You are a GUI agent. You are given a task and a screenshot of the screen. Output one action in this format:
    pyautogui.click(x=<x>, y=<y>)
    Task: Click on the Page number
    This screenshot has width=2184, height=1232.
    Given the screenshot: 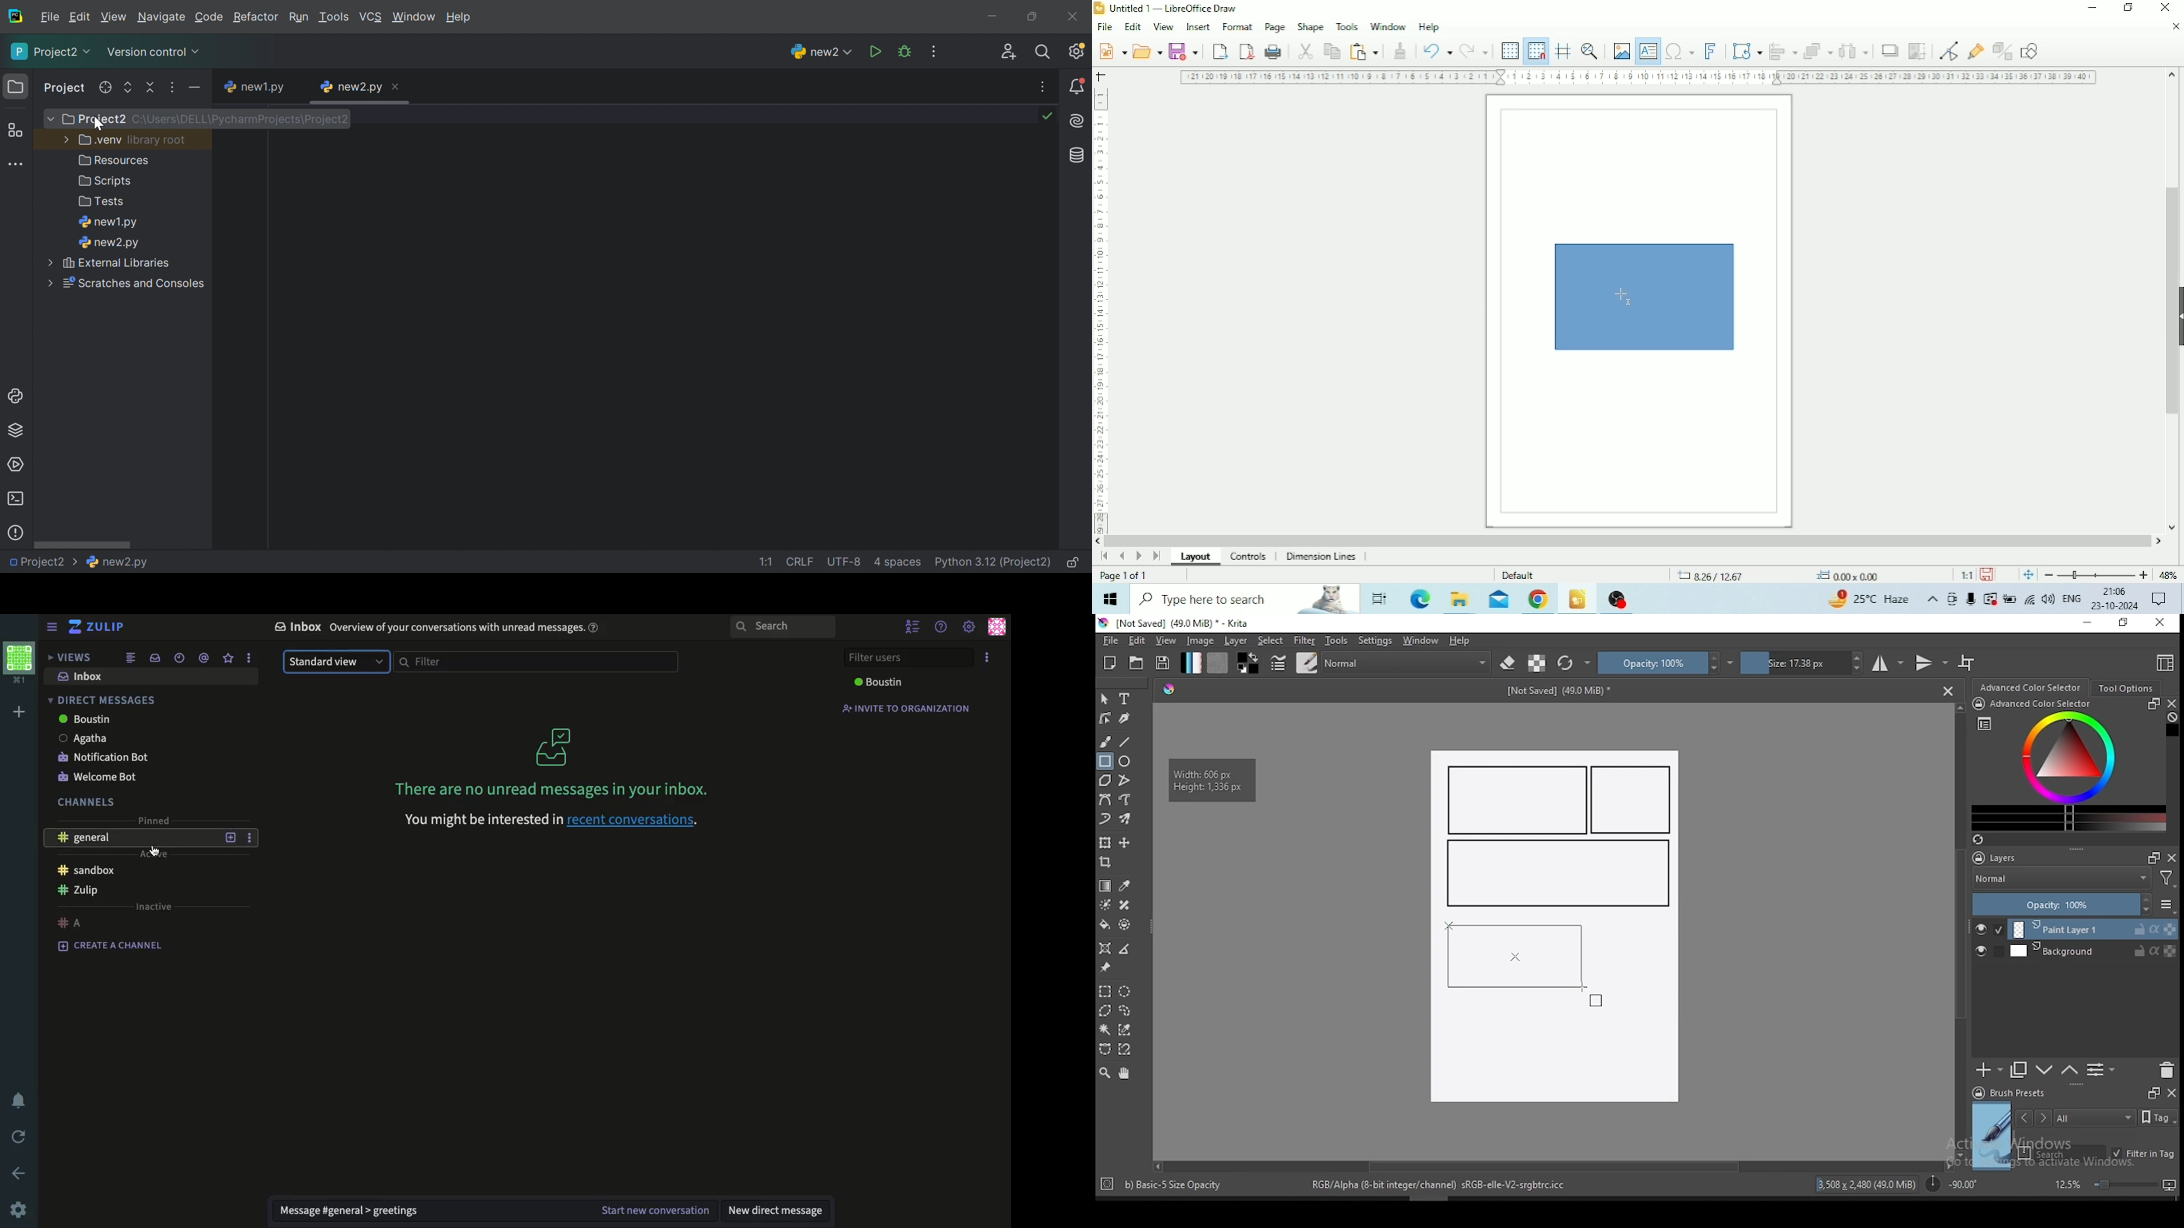 What is the action you would take?
    pyautogui.click(x=1125, y=576)
    